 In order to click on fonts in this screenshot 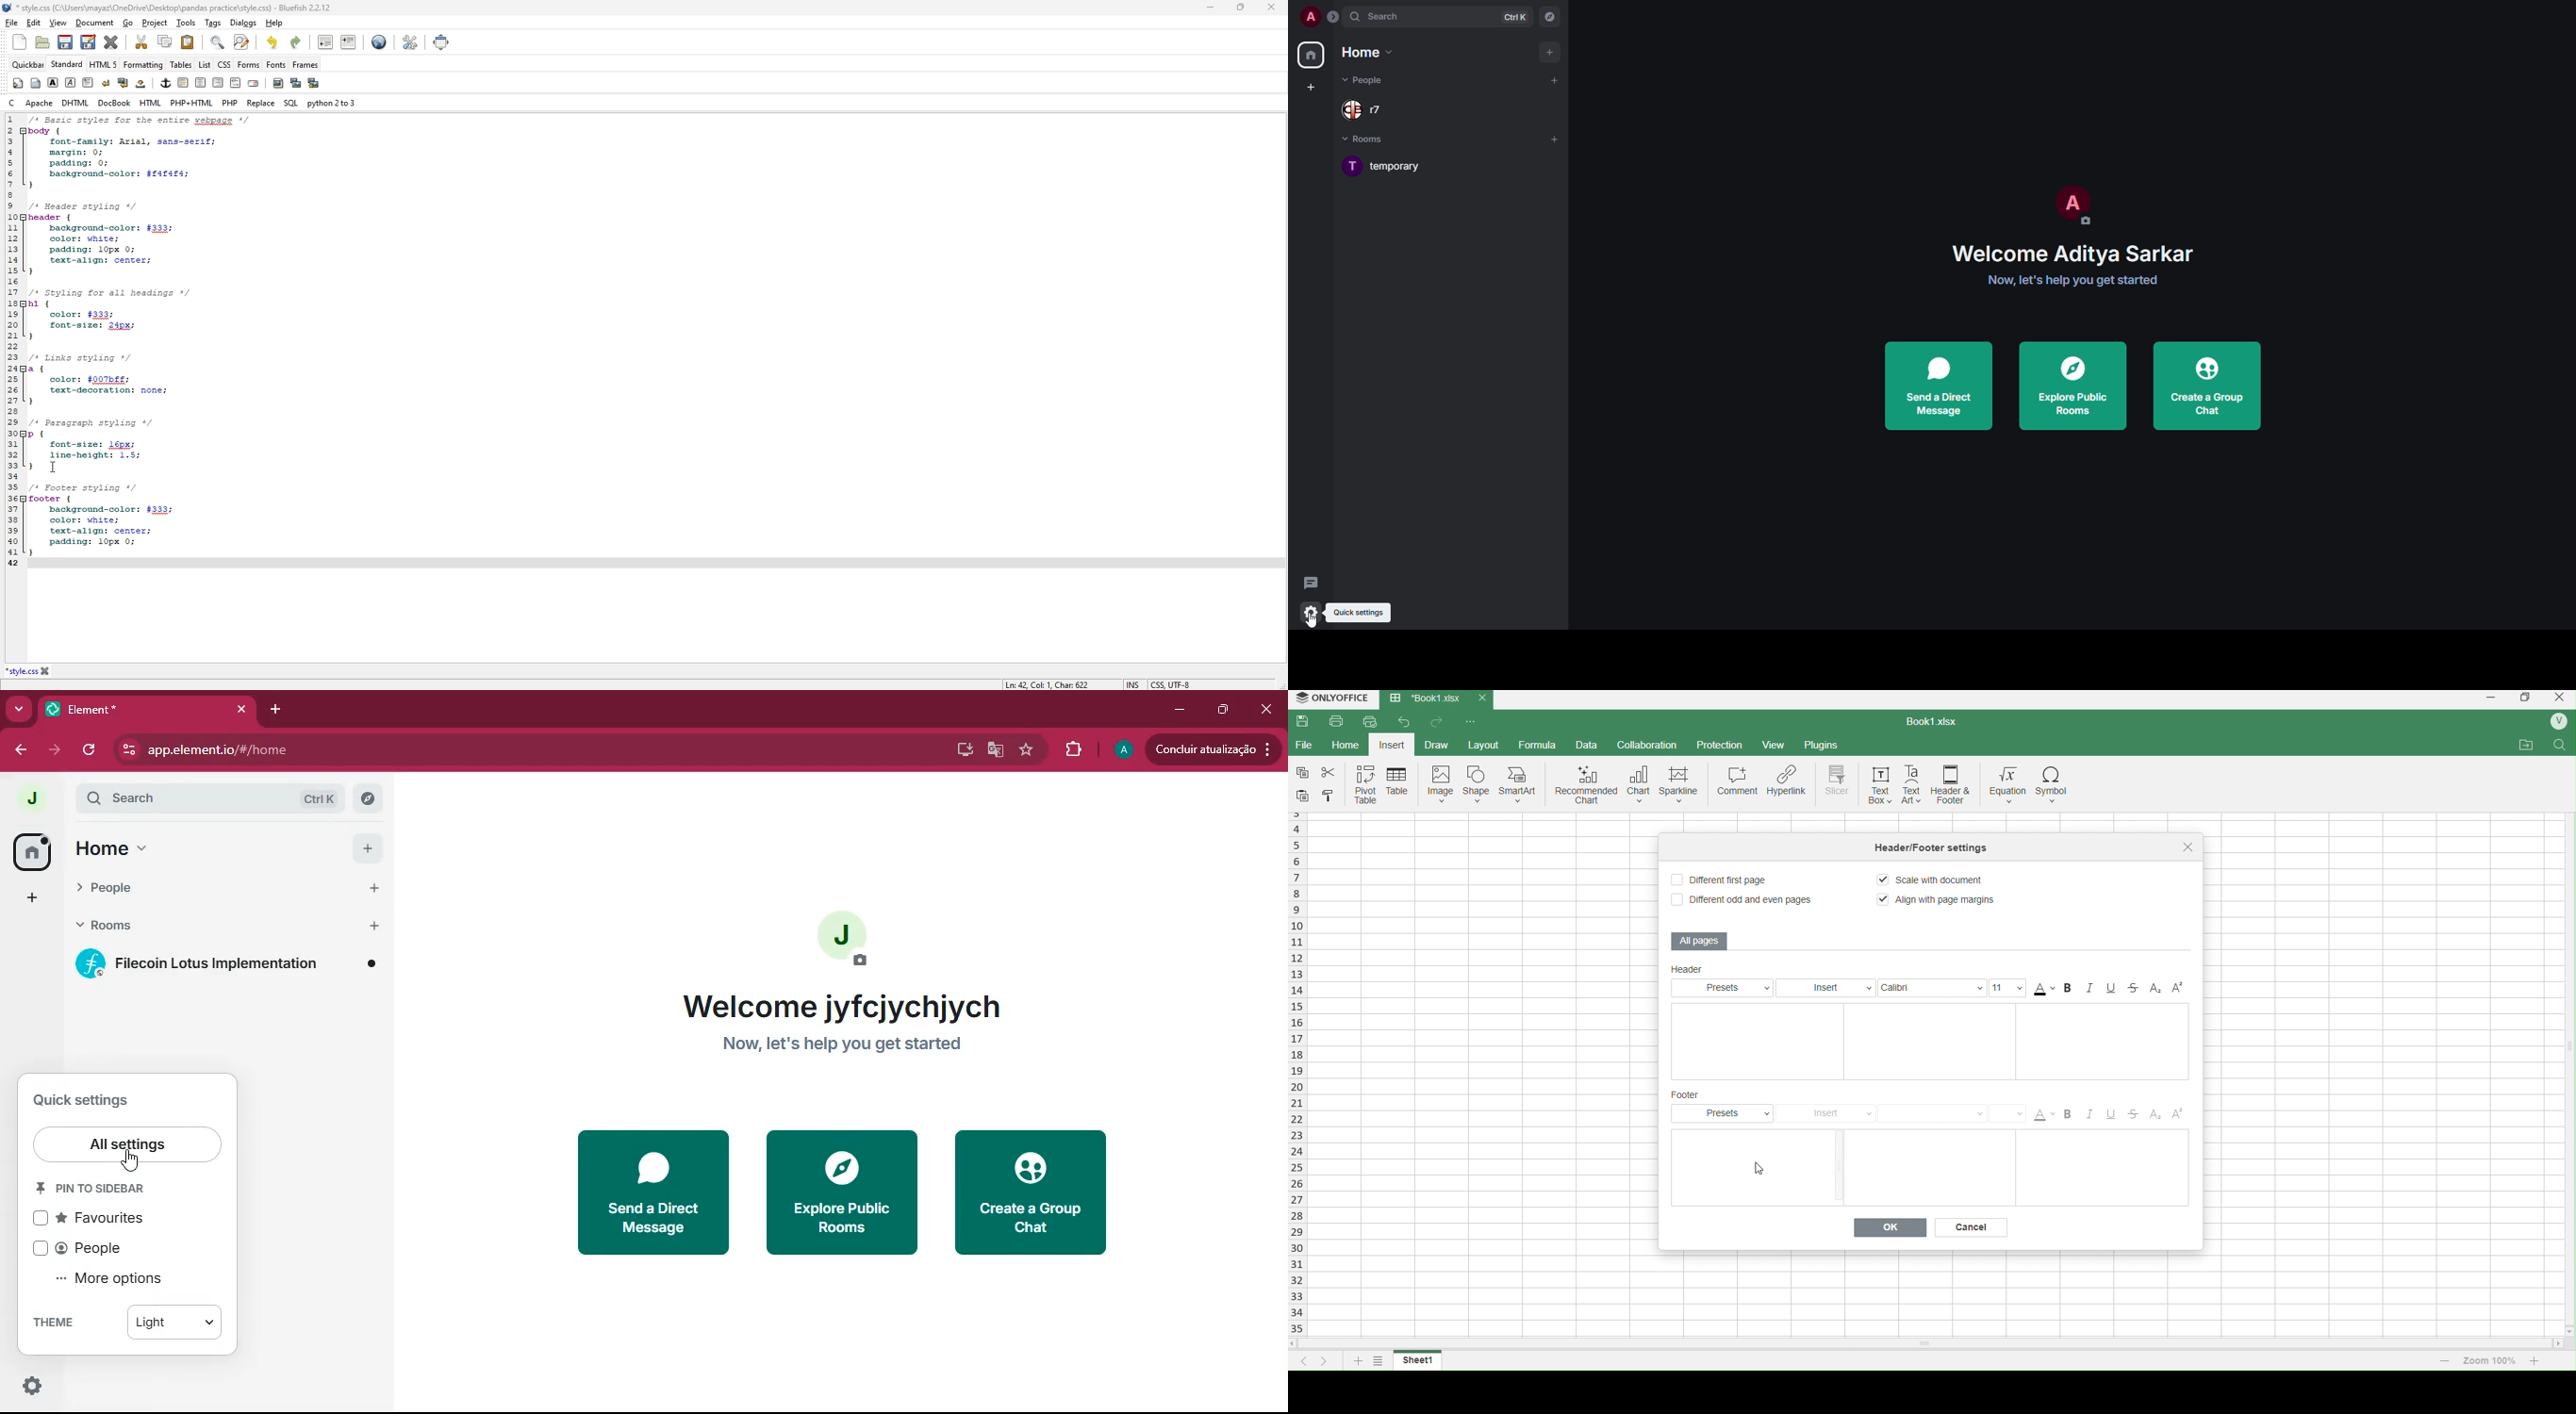, I will do `click(276, 64)`.